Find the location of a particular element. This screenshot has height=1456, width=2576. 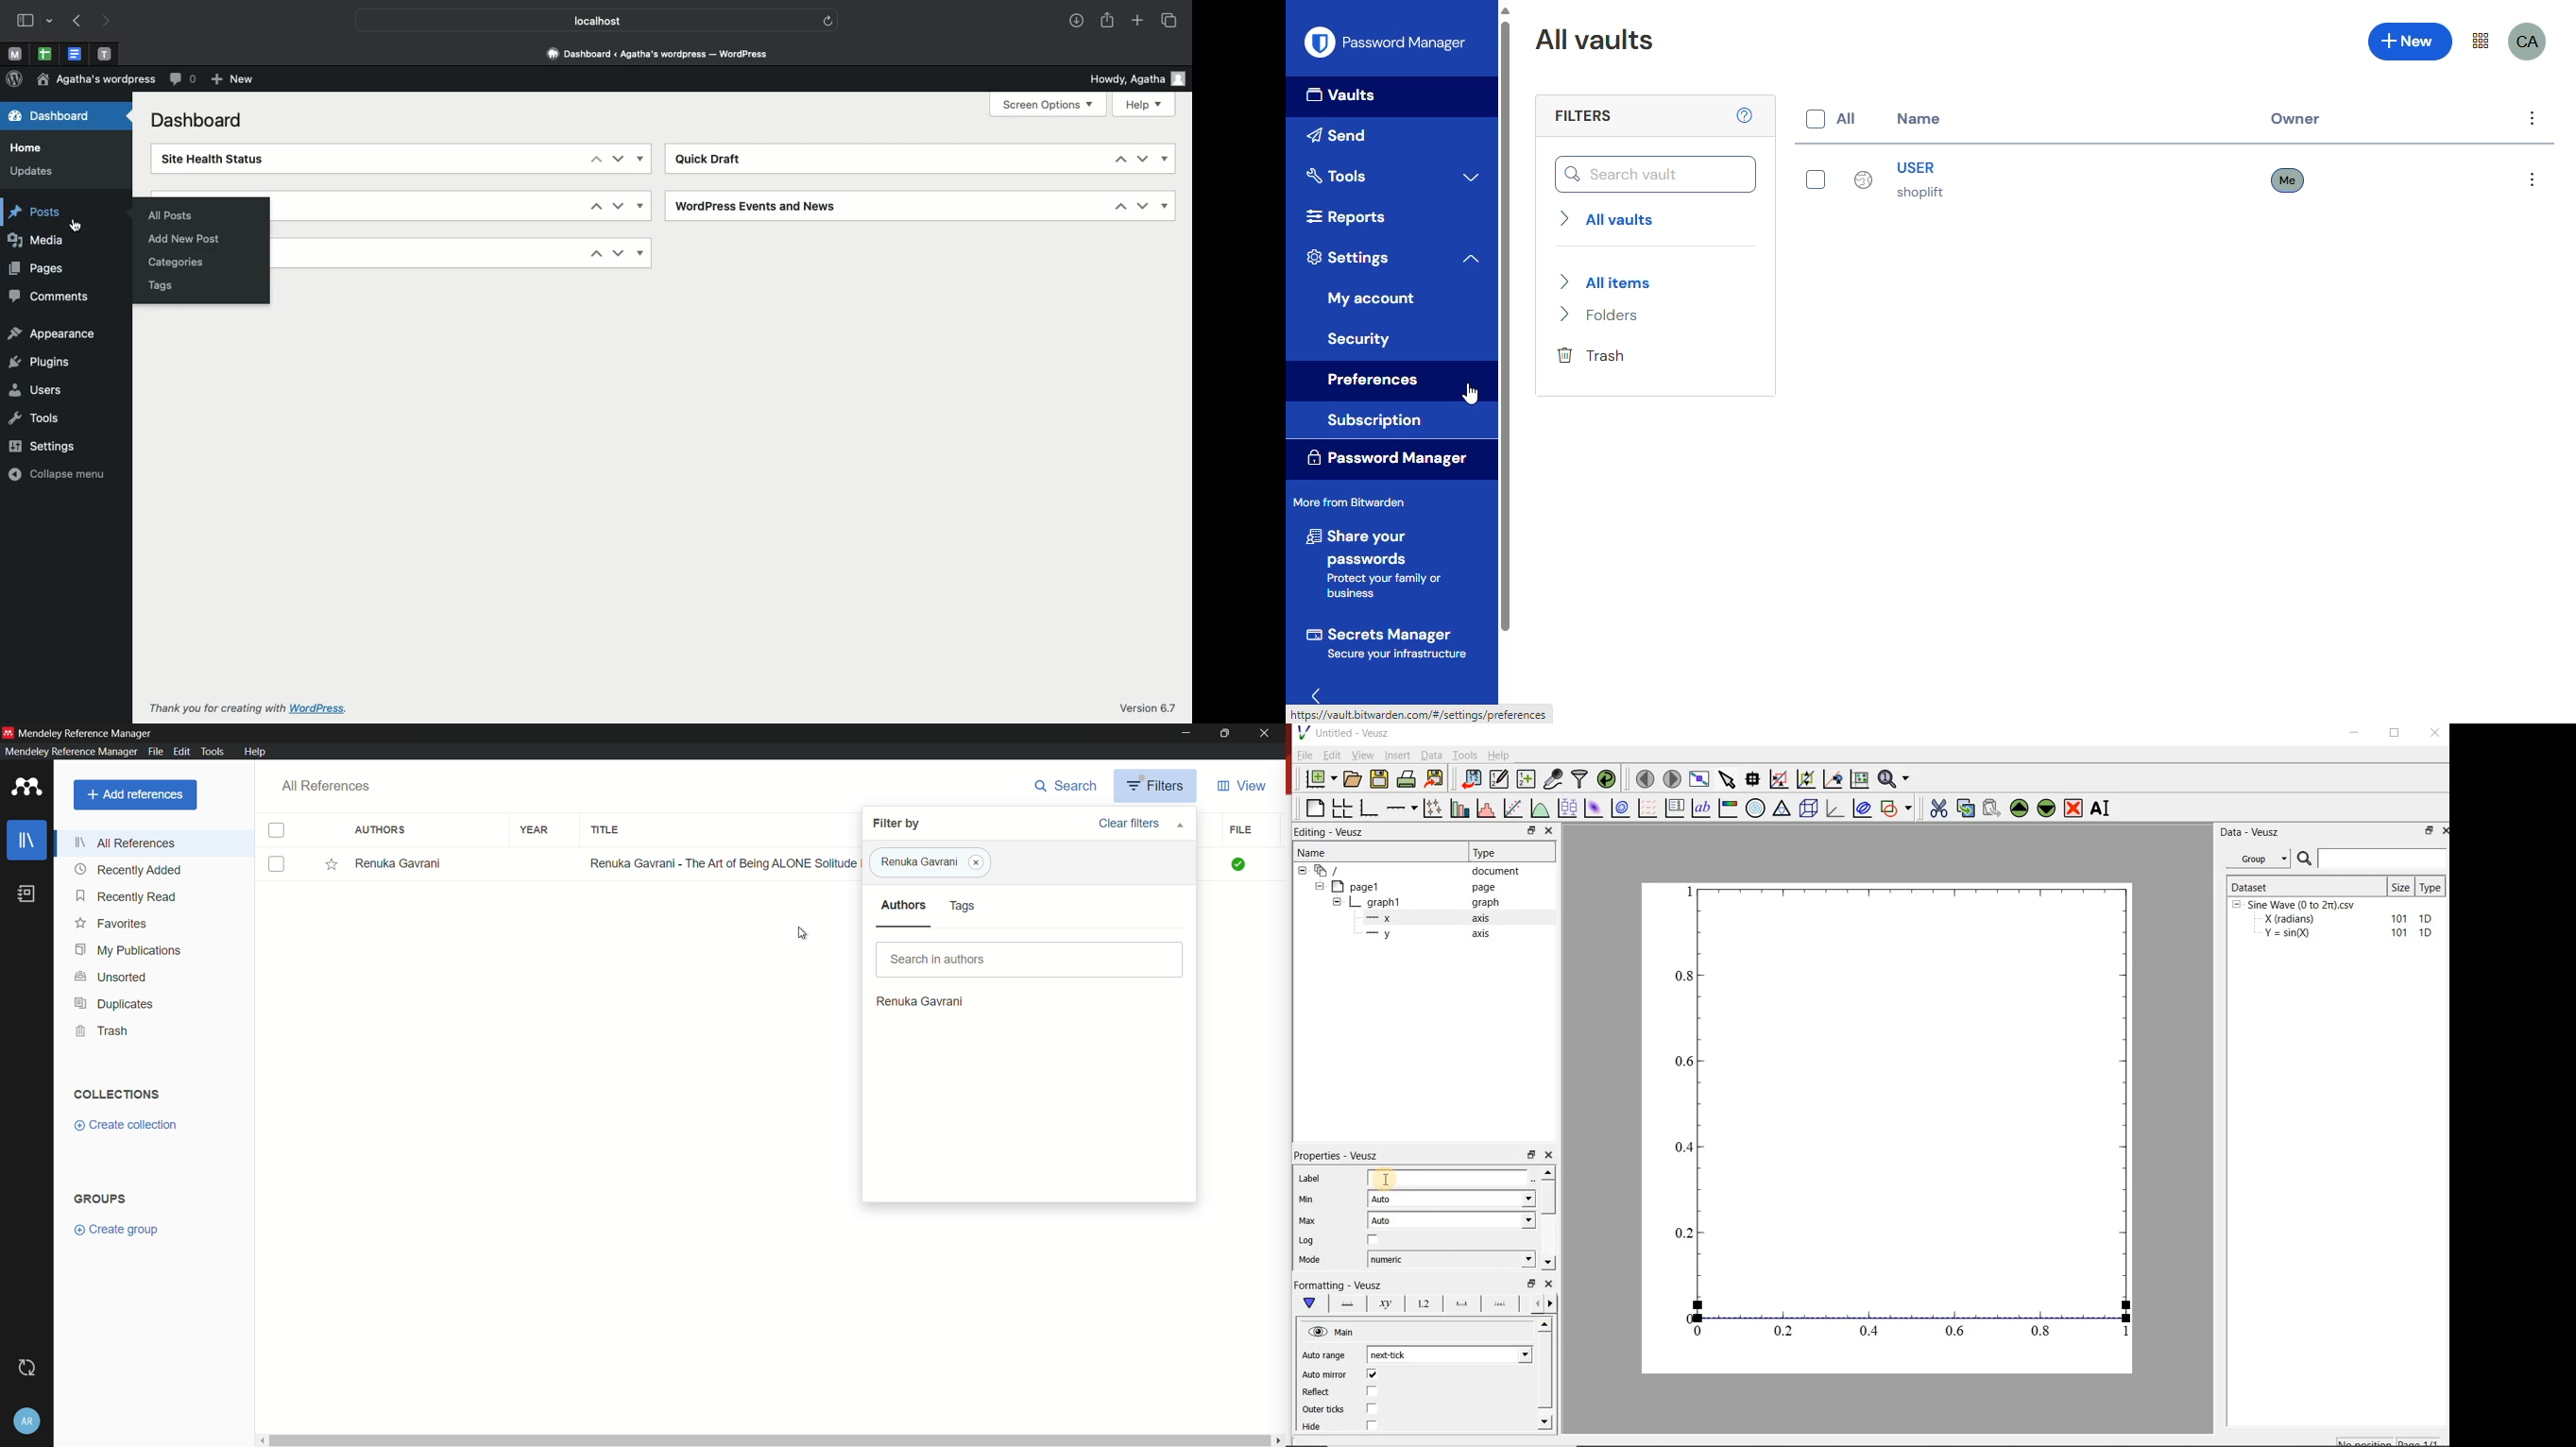

search vault is located at coordinates (1656, 174).